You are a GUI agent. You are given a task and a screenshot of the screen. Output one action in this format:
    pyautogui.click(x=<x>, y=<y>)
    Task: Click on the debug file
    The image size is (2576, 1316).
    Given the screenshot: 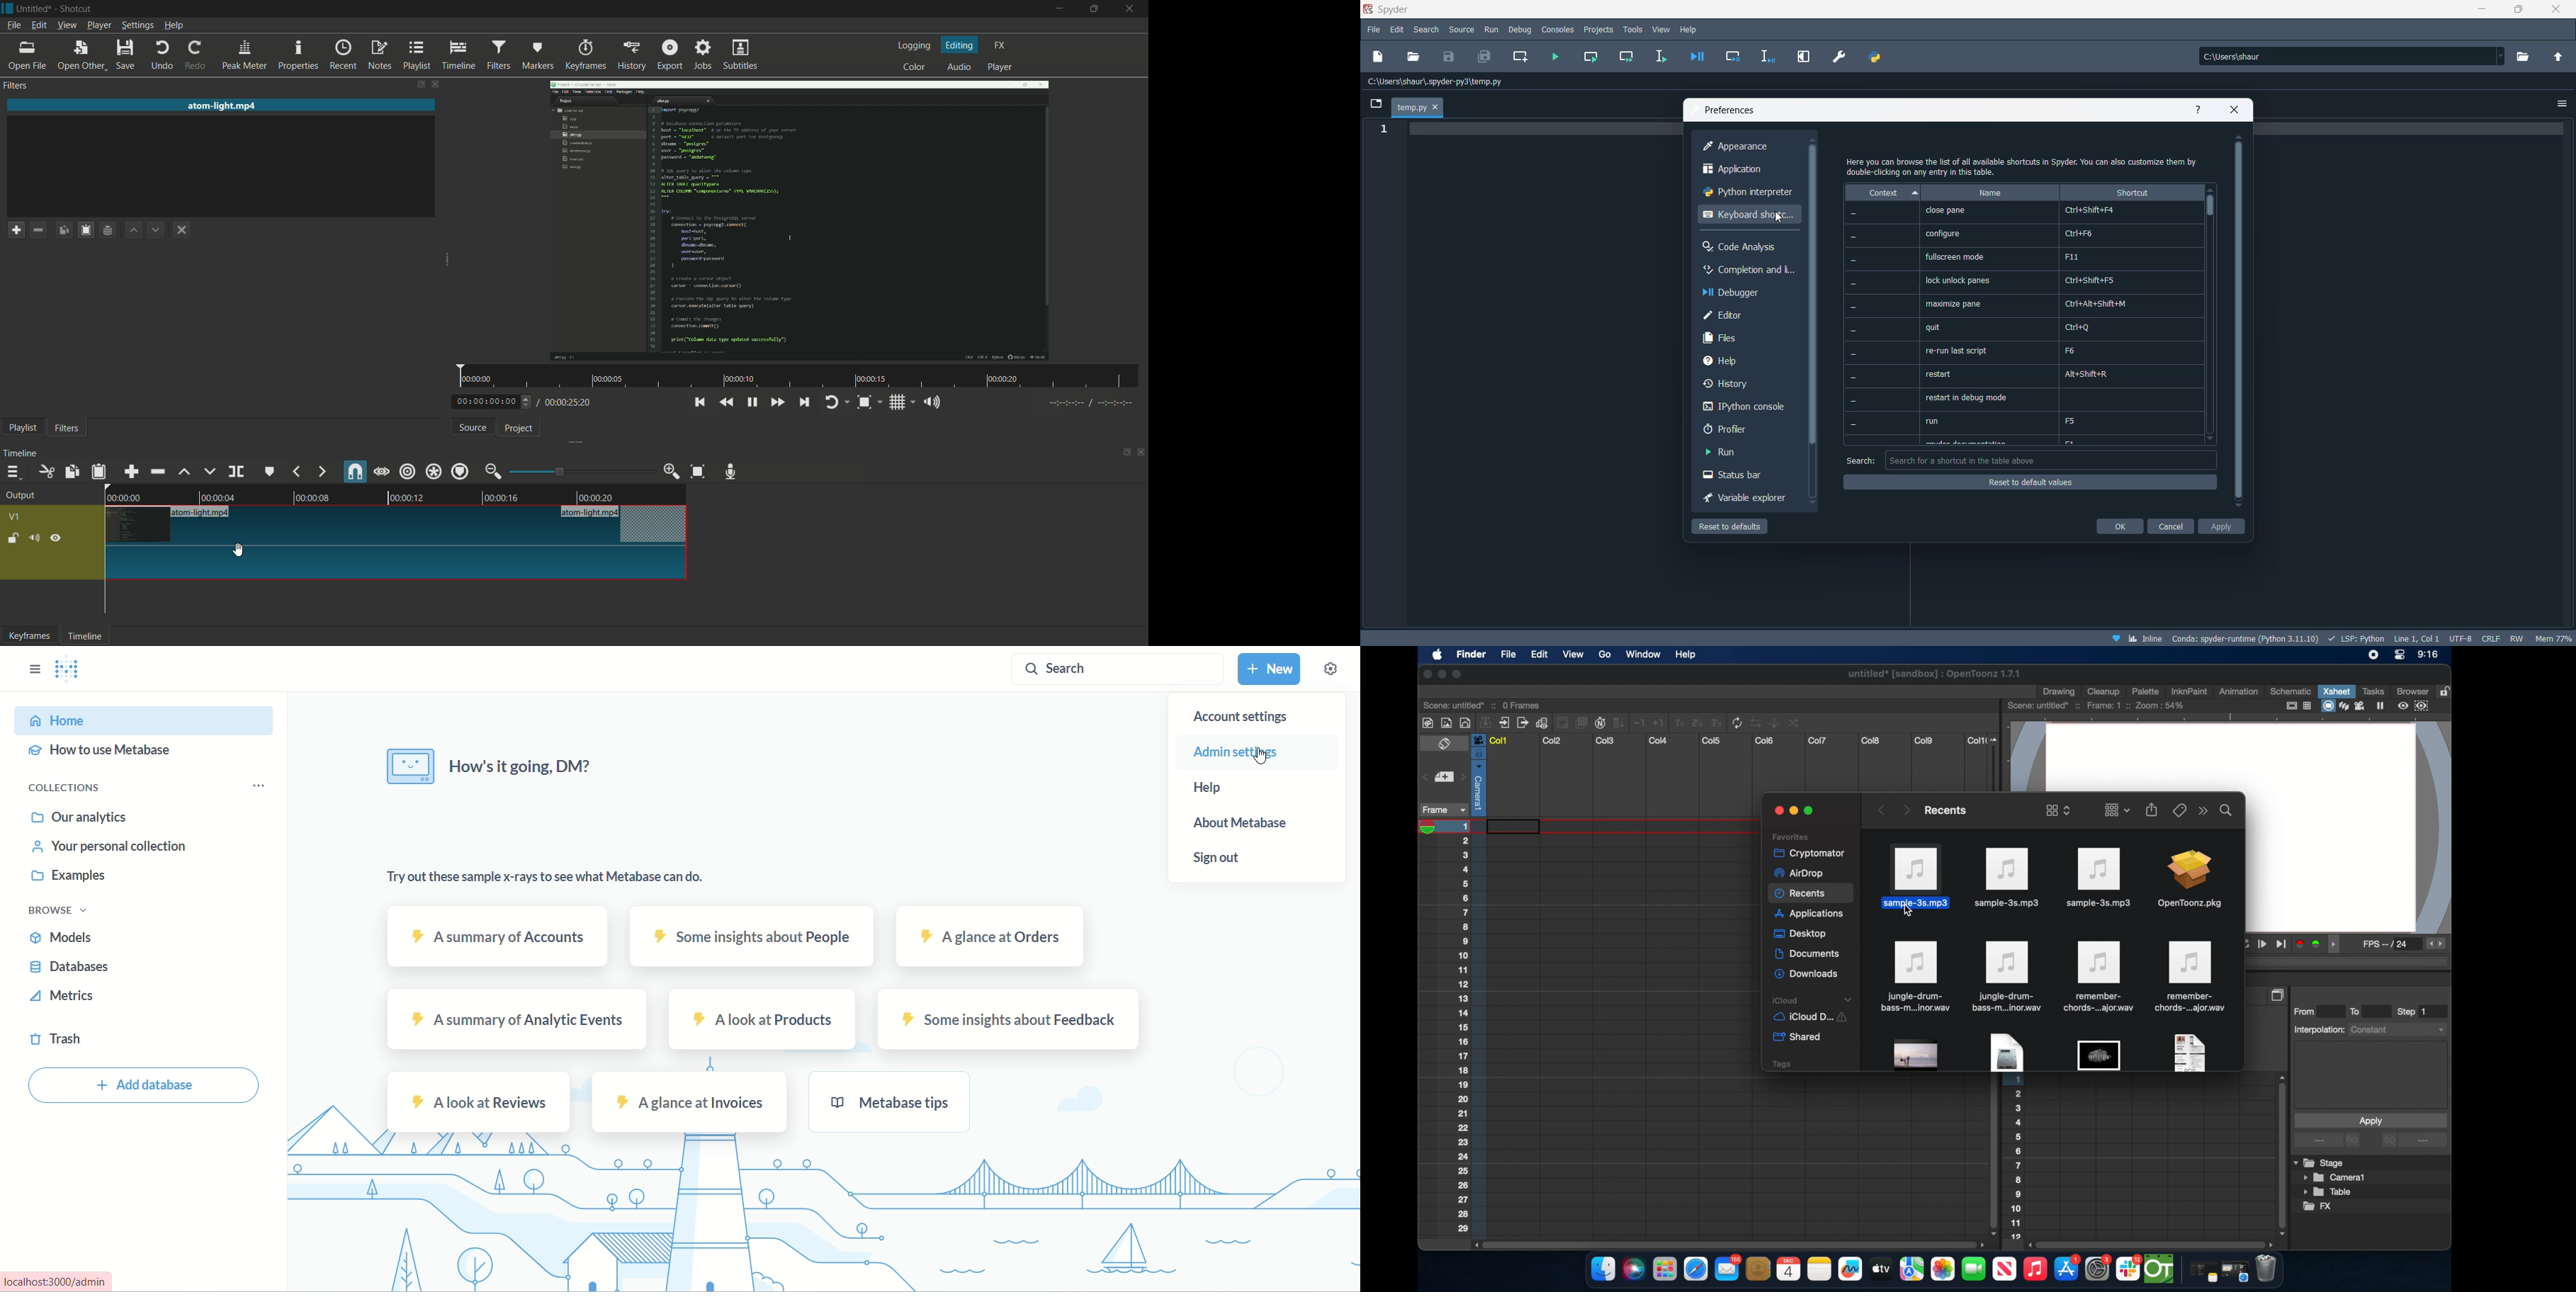 What is the action you would take?
    pyautogui.click(x=1696, y=56)
    